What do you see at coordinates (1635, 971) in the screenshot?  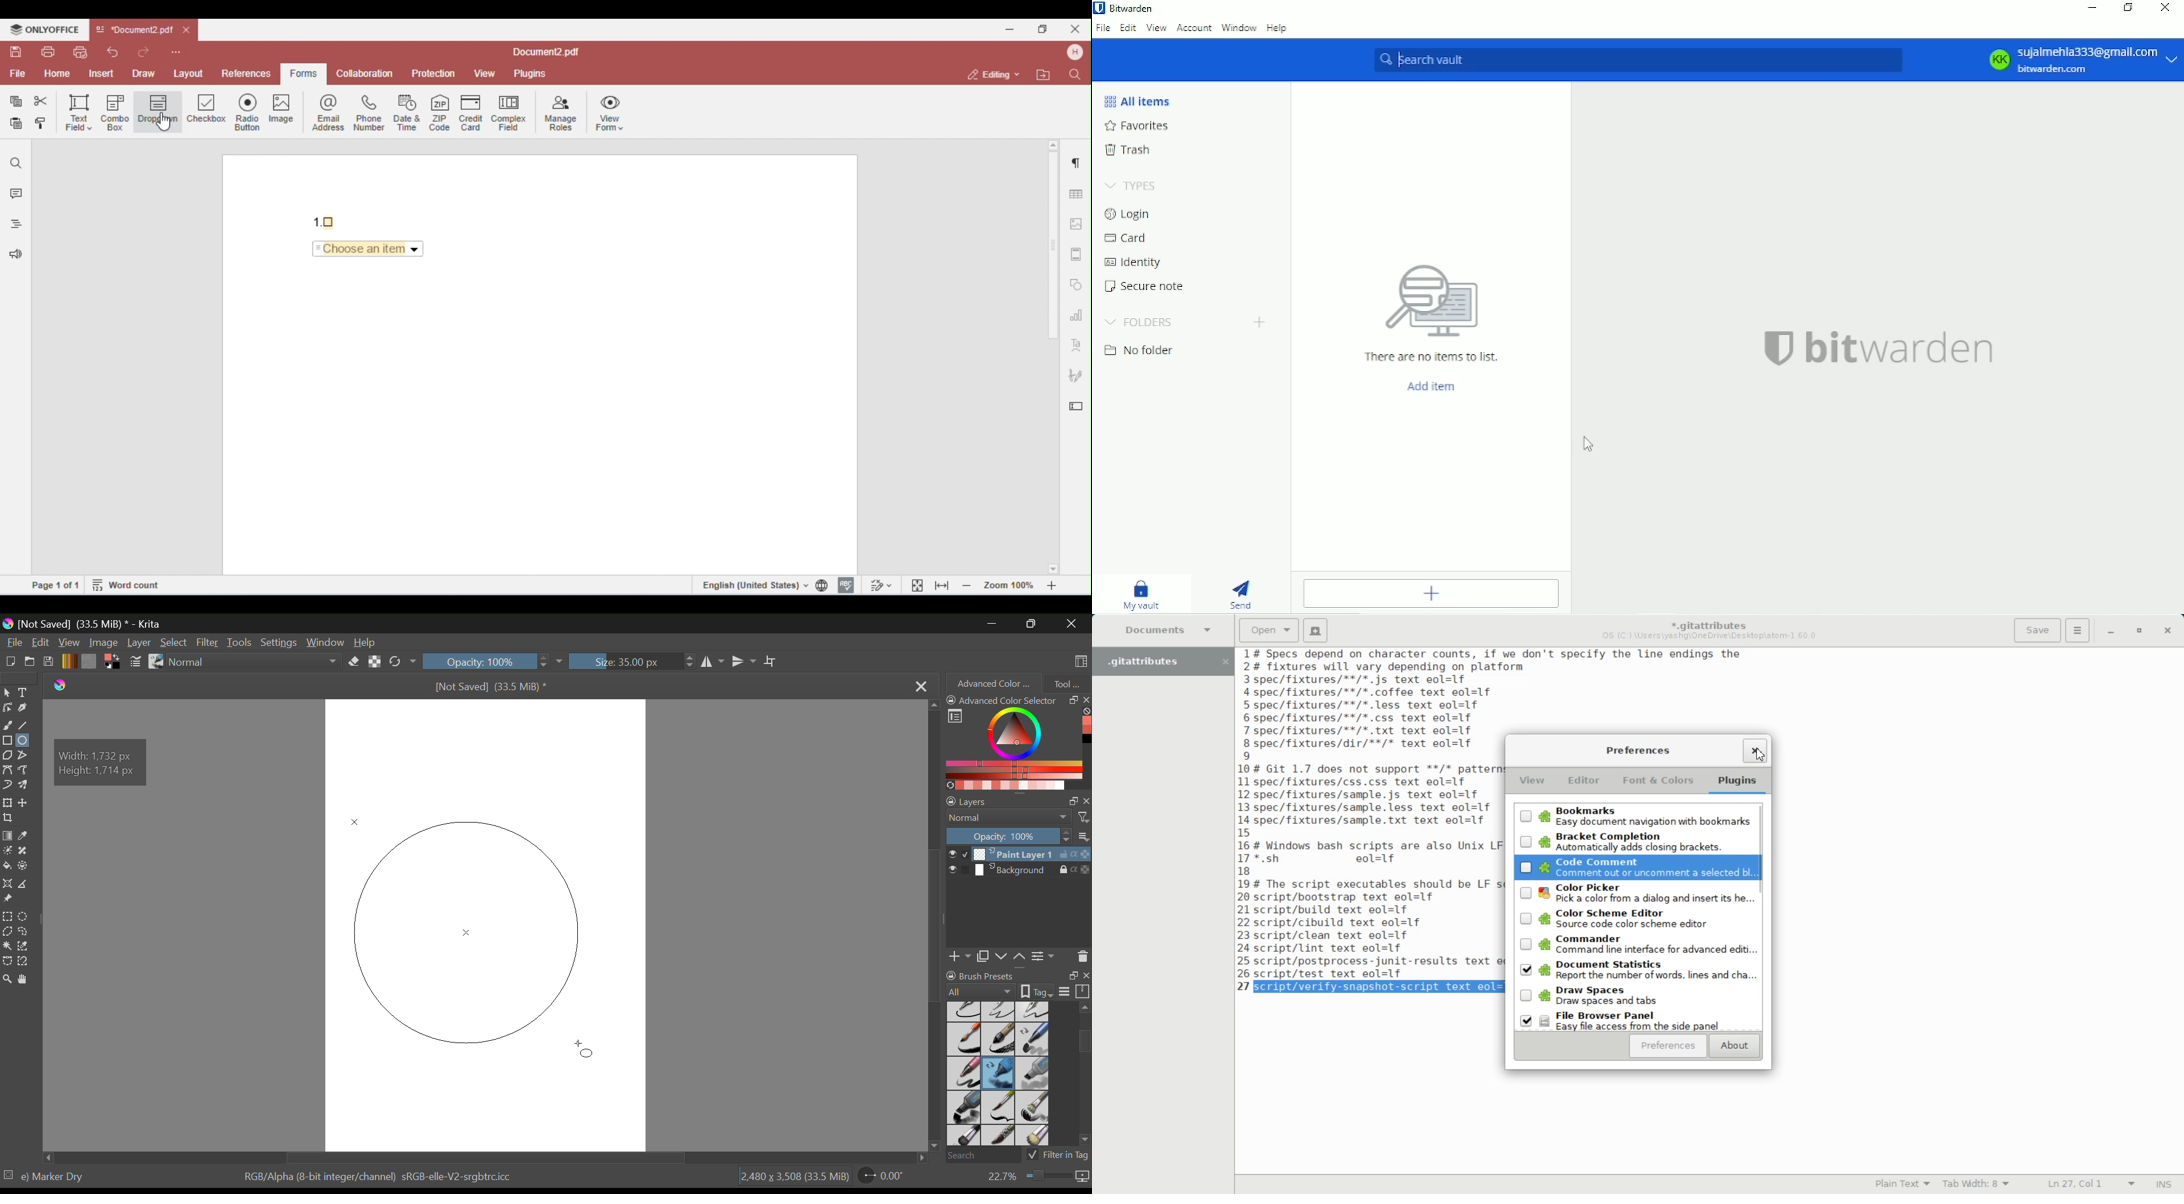 I see `Document Statistics: Report the number of words, lines and cha..` at bounding box center [1635, 971].